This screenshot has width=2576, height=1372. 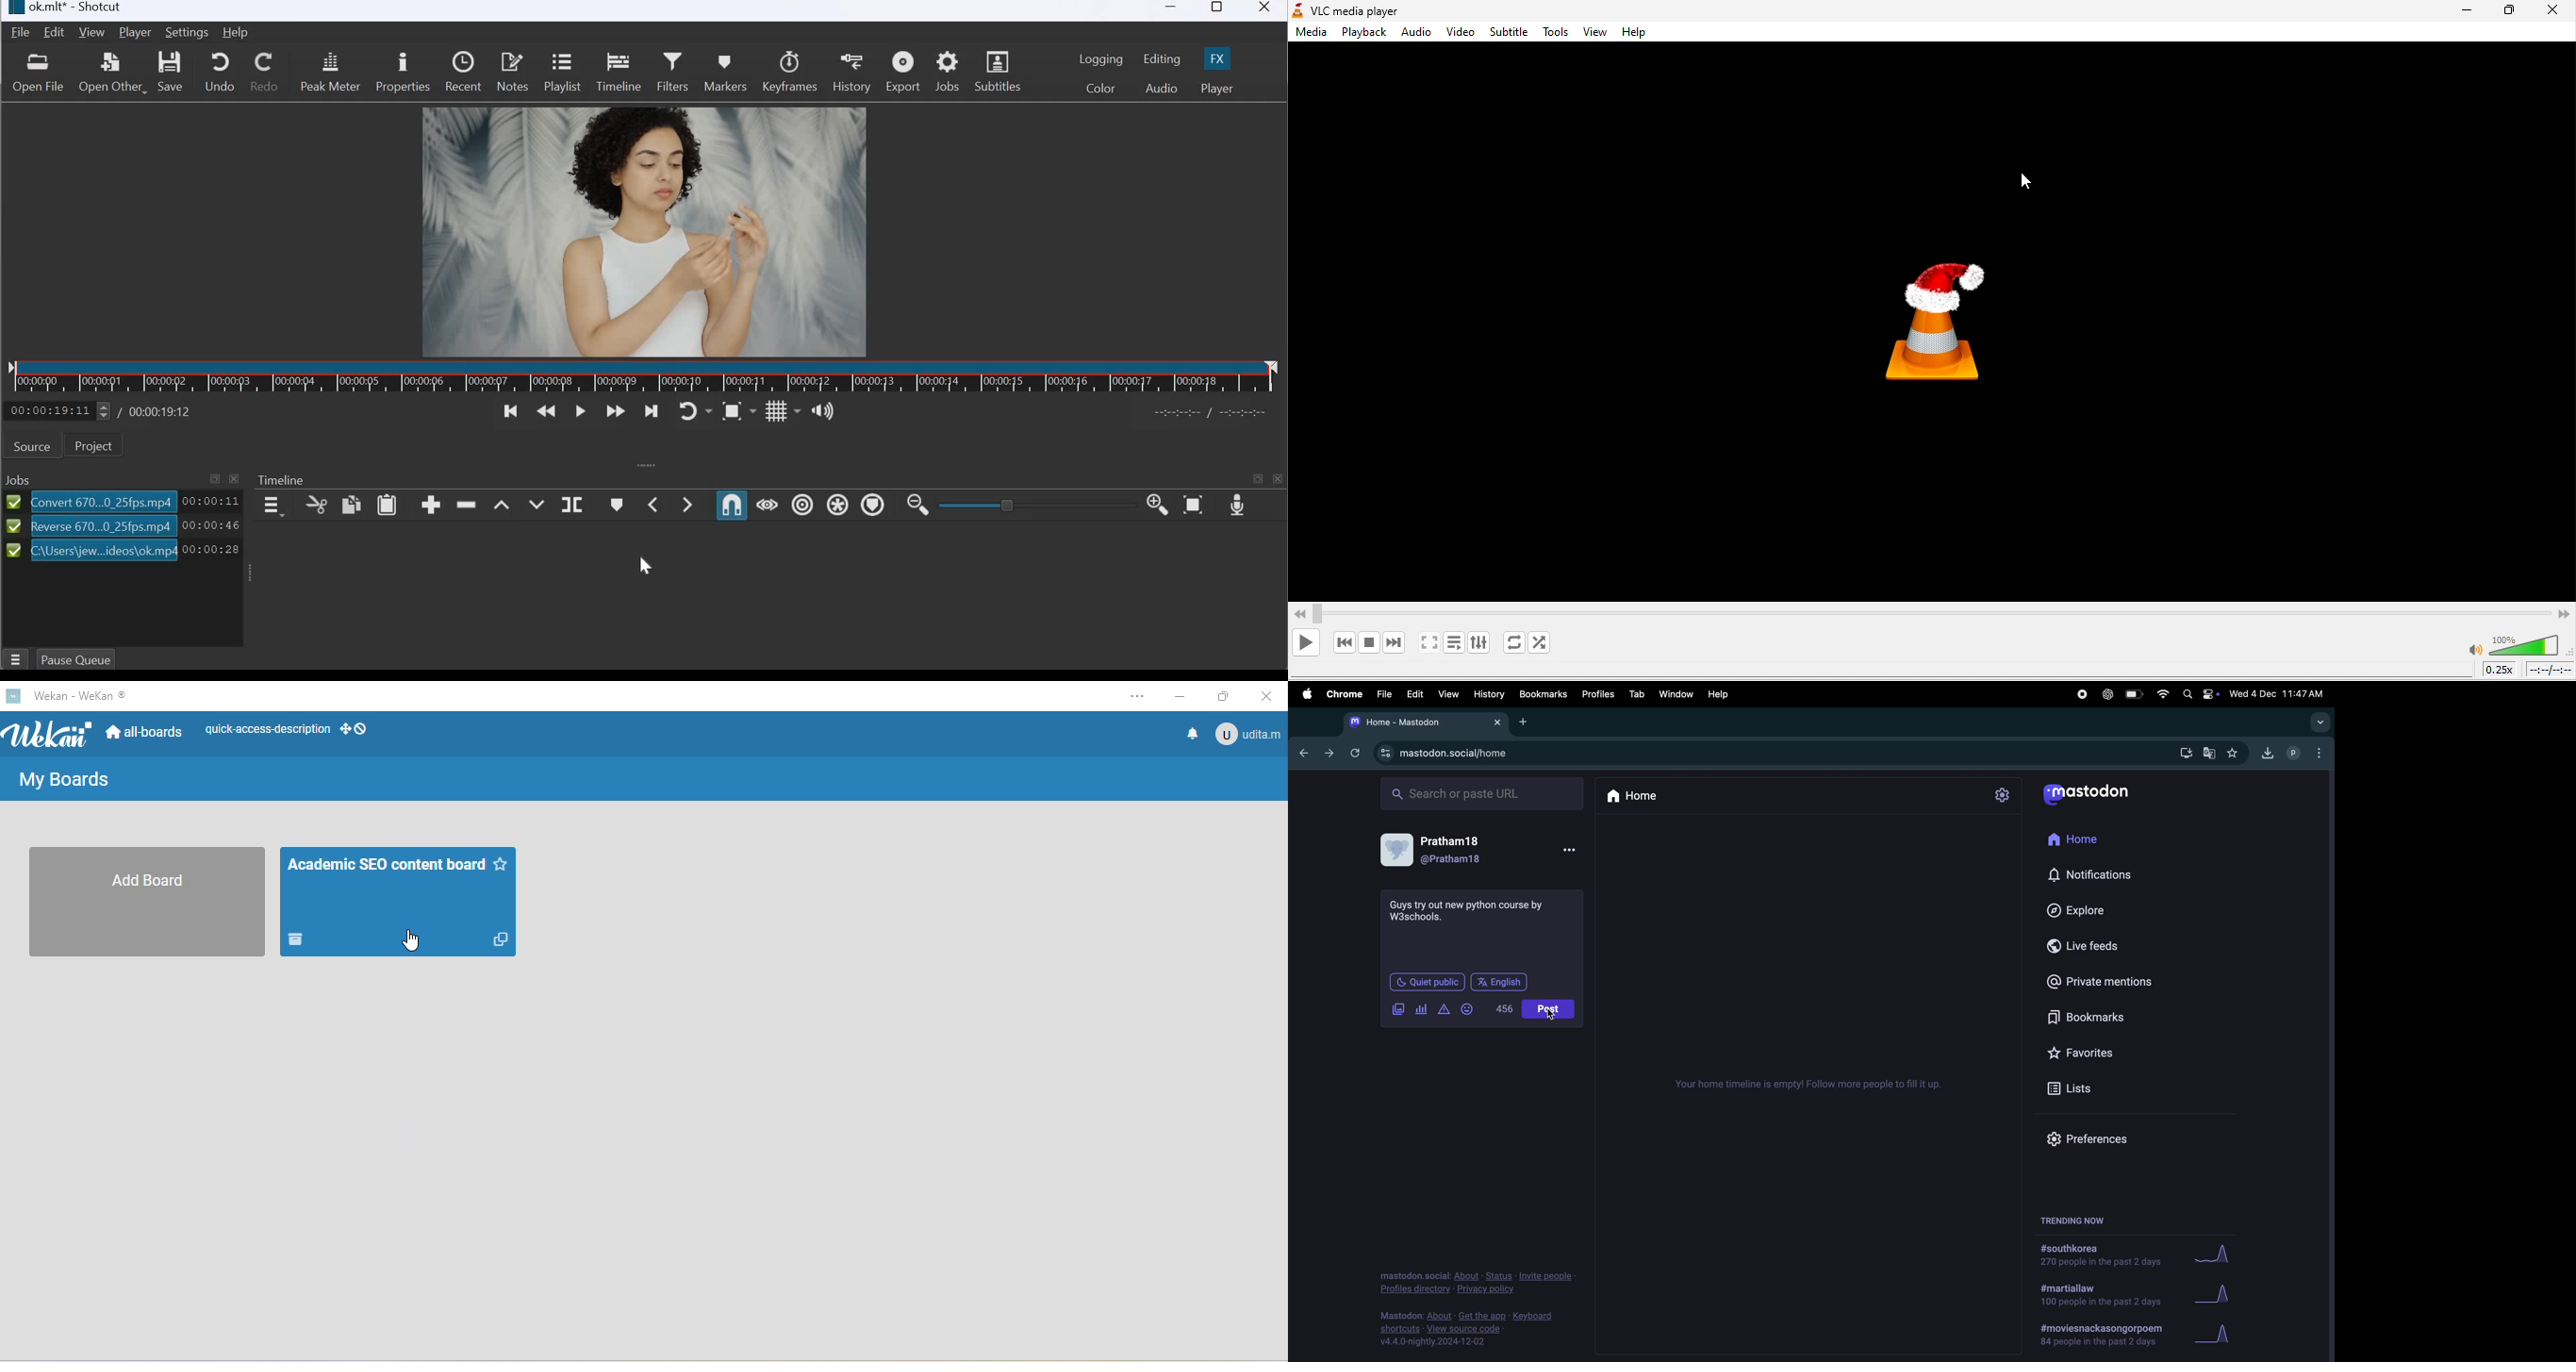 What do you see at coordinates (2500, 672) in the screenshot?
I see `playback speed` at bounding box center [2500, 672].